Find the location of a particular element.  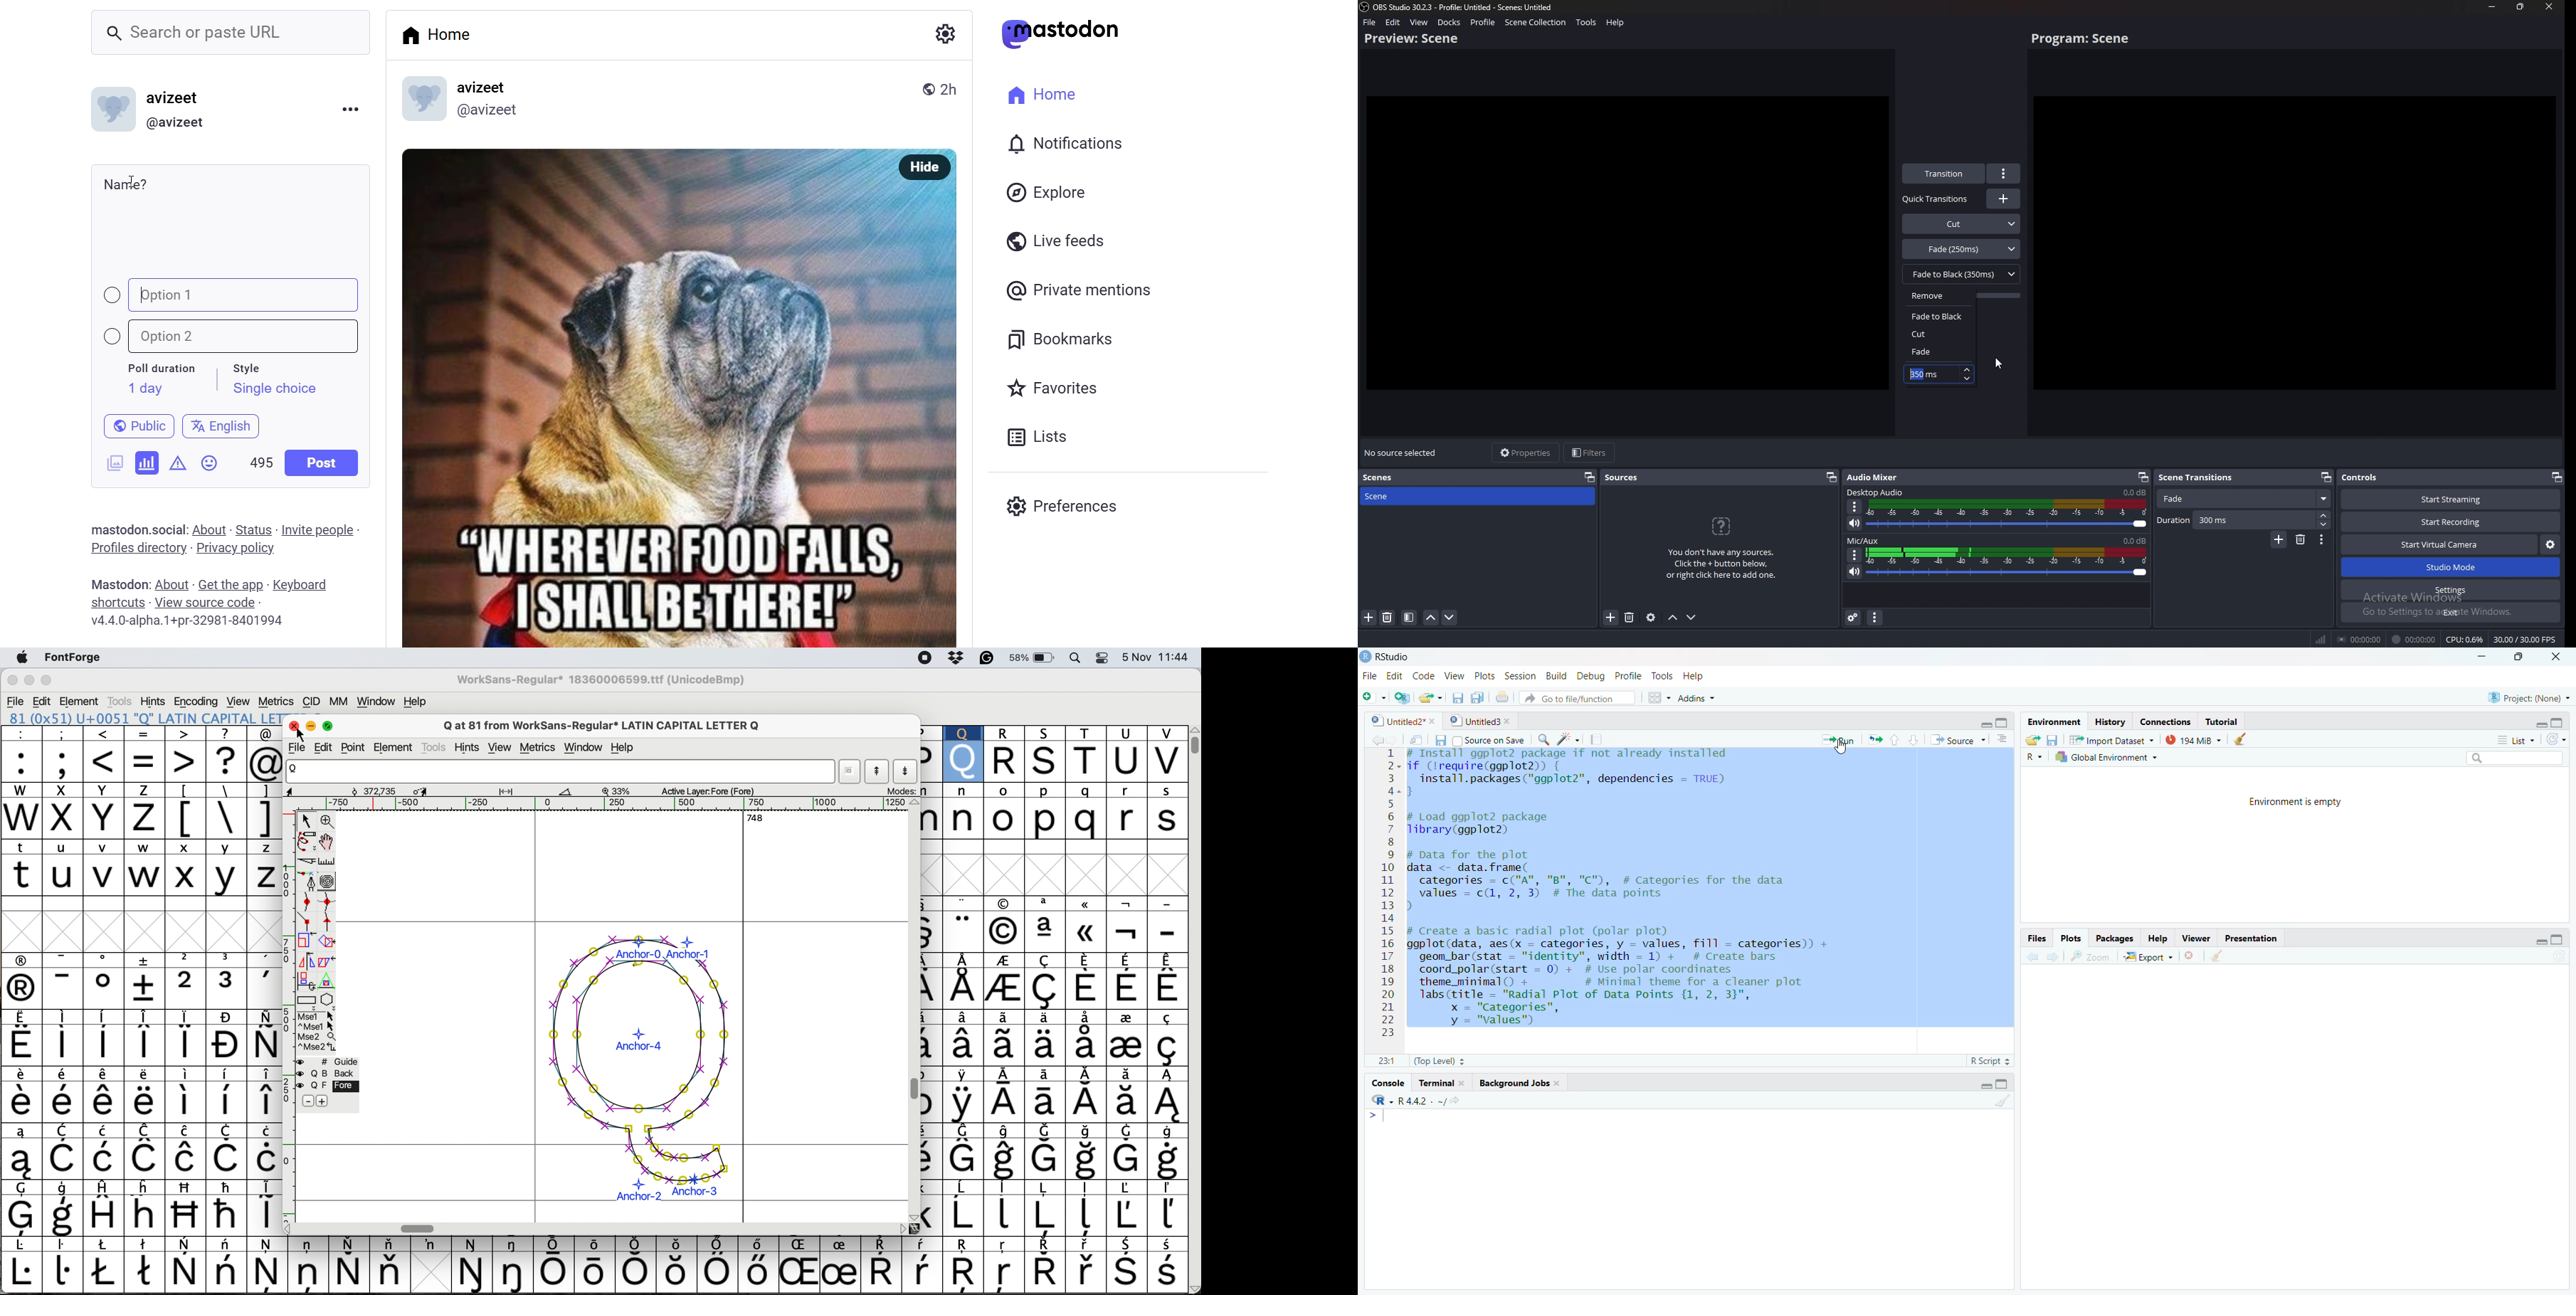

Cursor is located at coordinates (1841, 750).